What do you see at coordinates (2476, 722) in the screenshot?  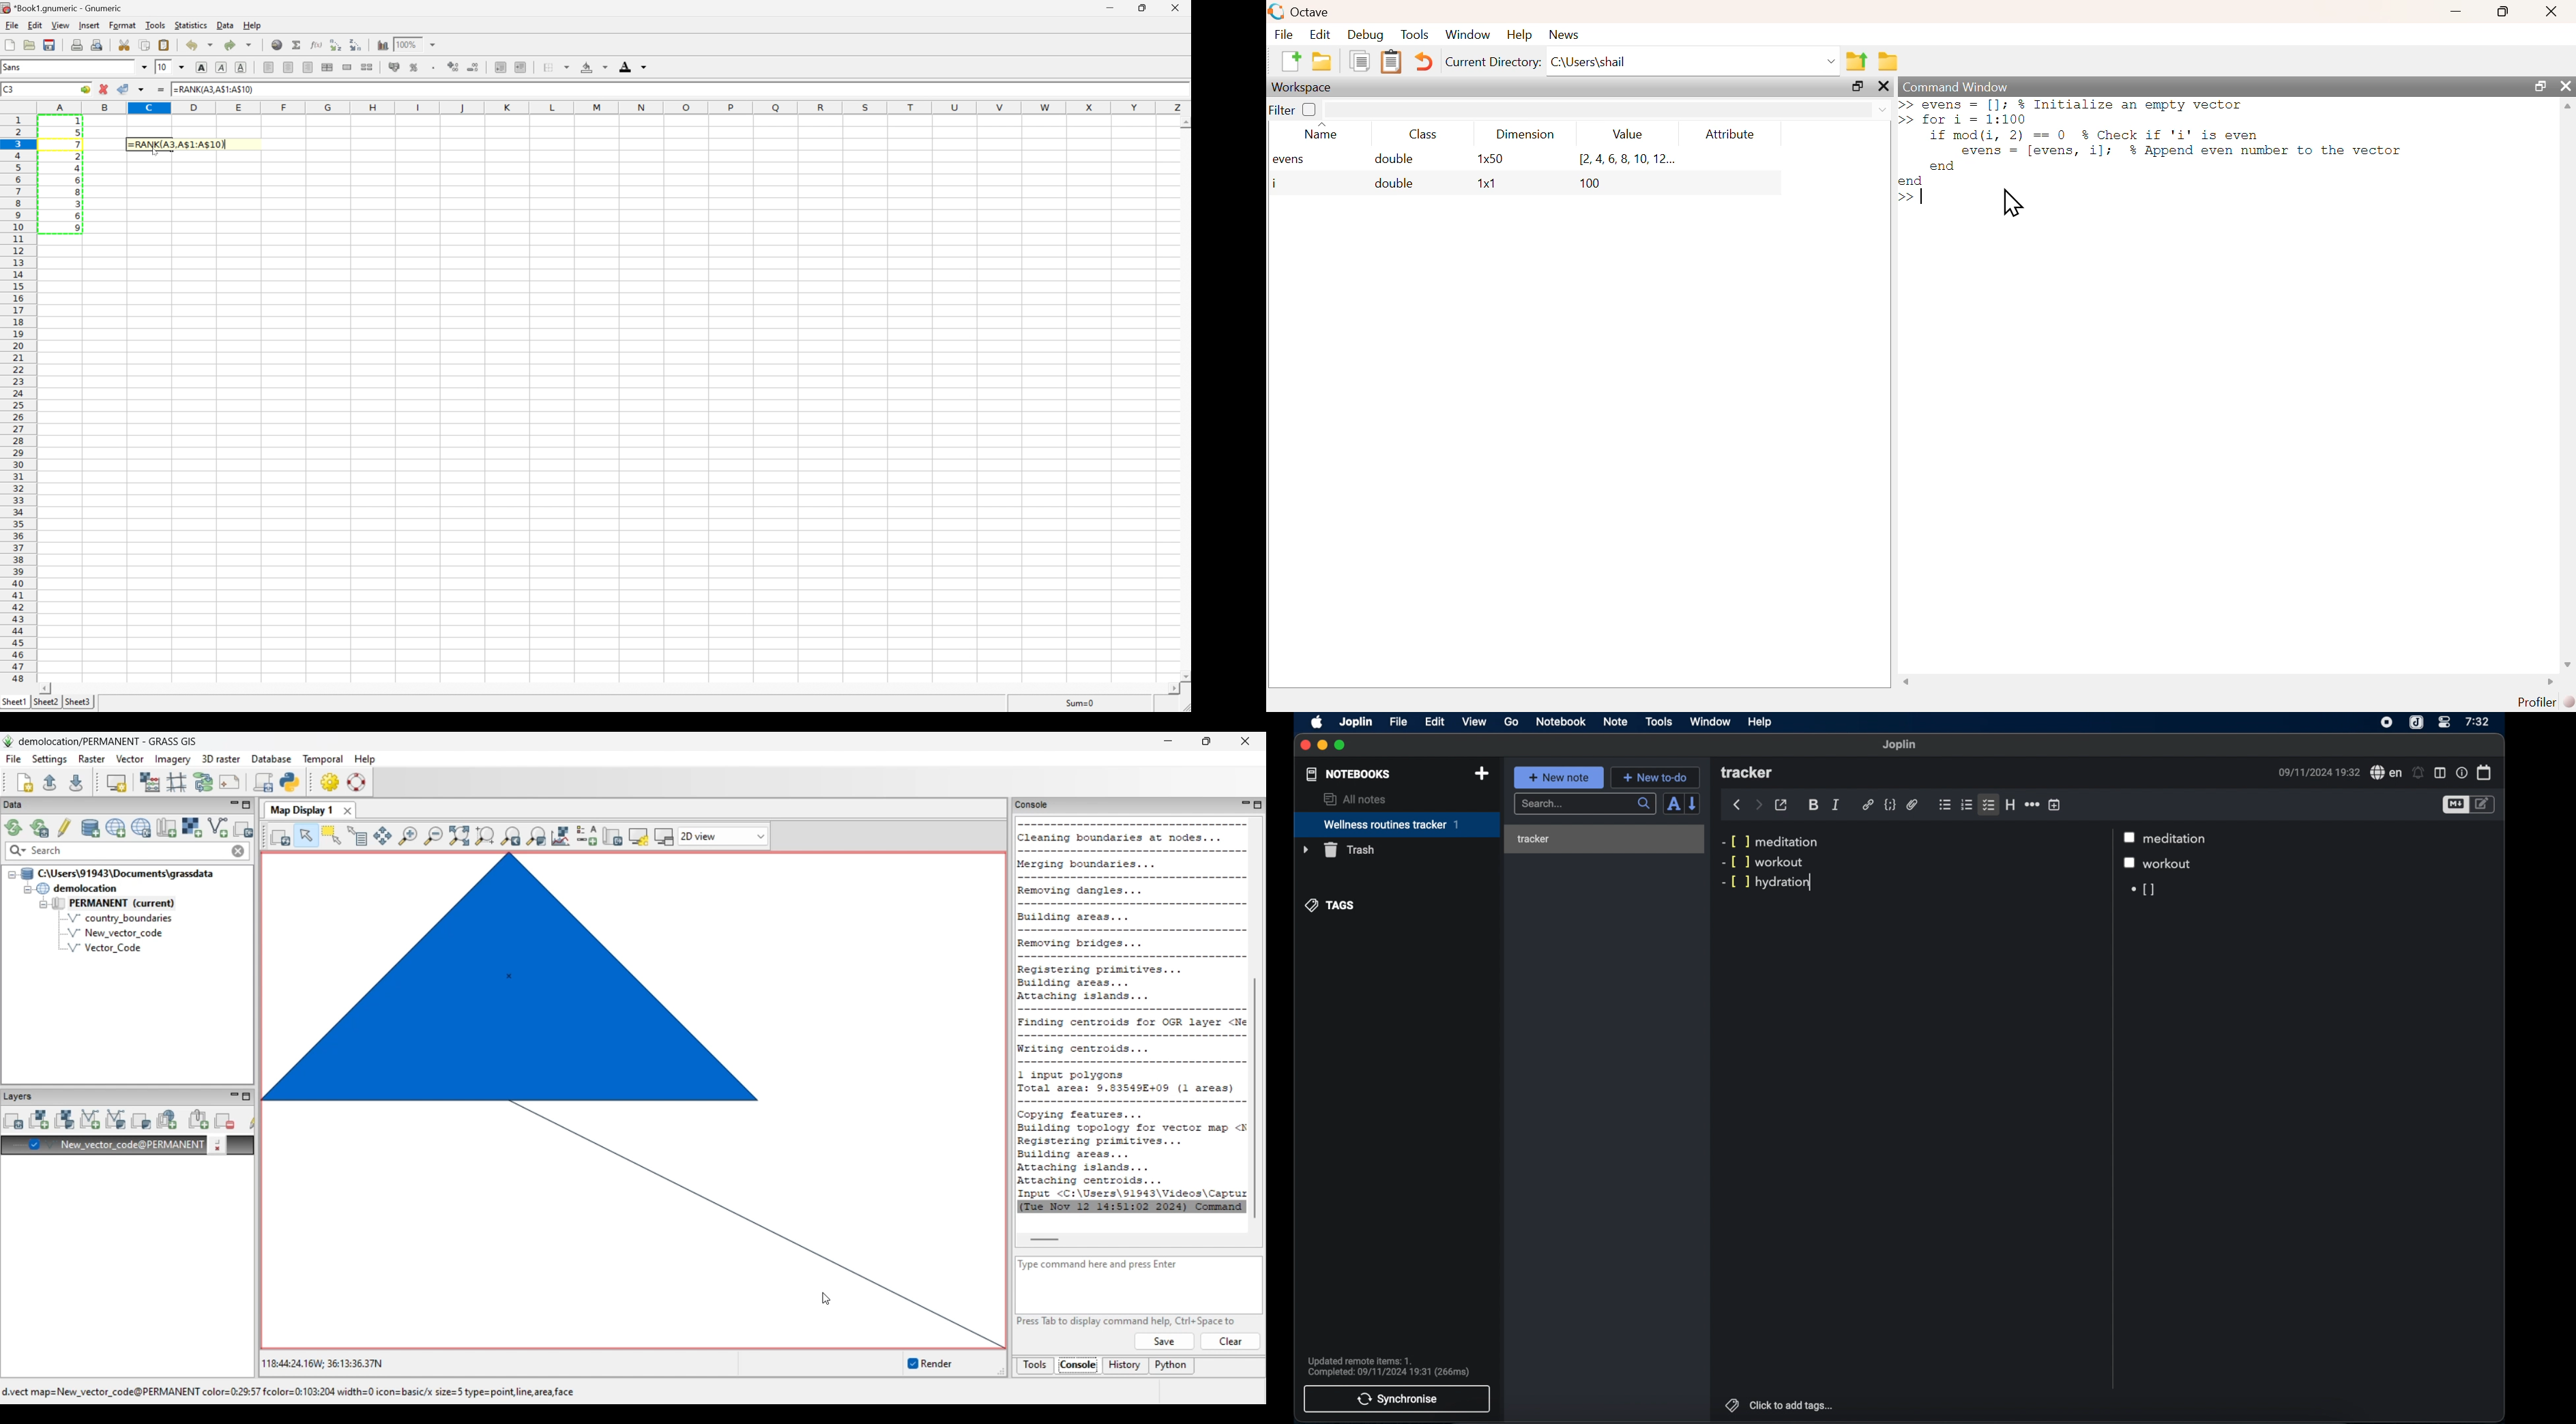 I see `7:32` at bounding box center [2476, 722].